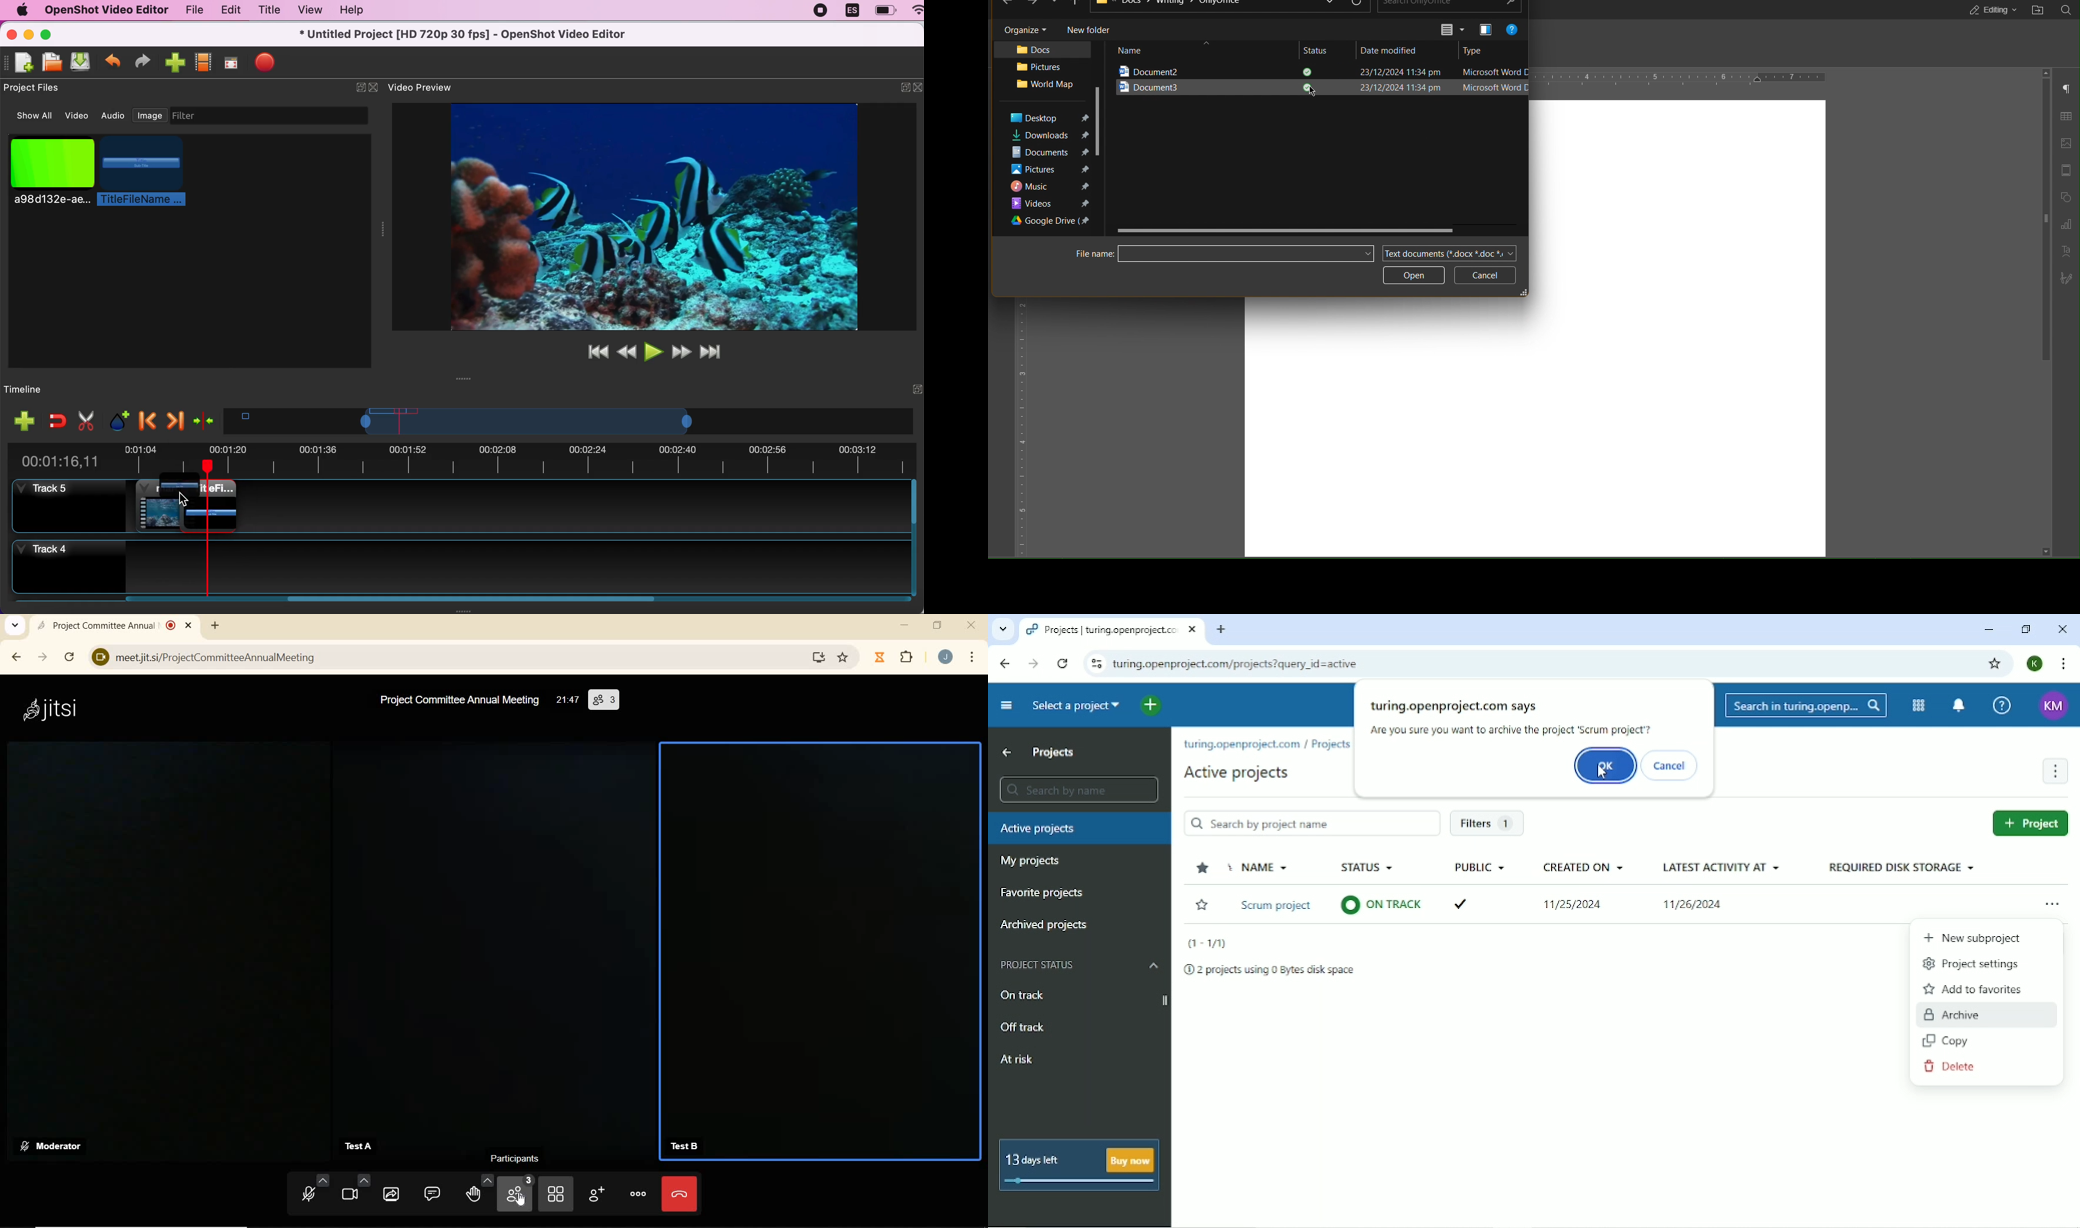 This screenshot has height=1232, width=2100. What do you see at coordinates (463, 458) in the screenshot?
I see `time duration` at bounding box center [463, 458].